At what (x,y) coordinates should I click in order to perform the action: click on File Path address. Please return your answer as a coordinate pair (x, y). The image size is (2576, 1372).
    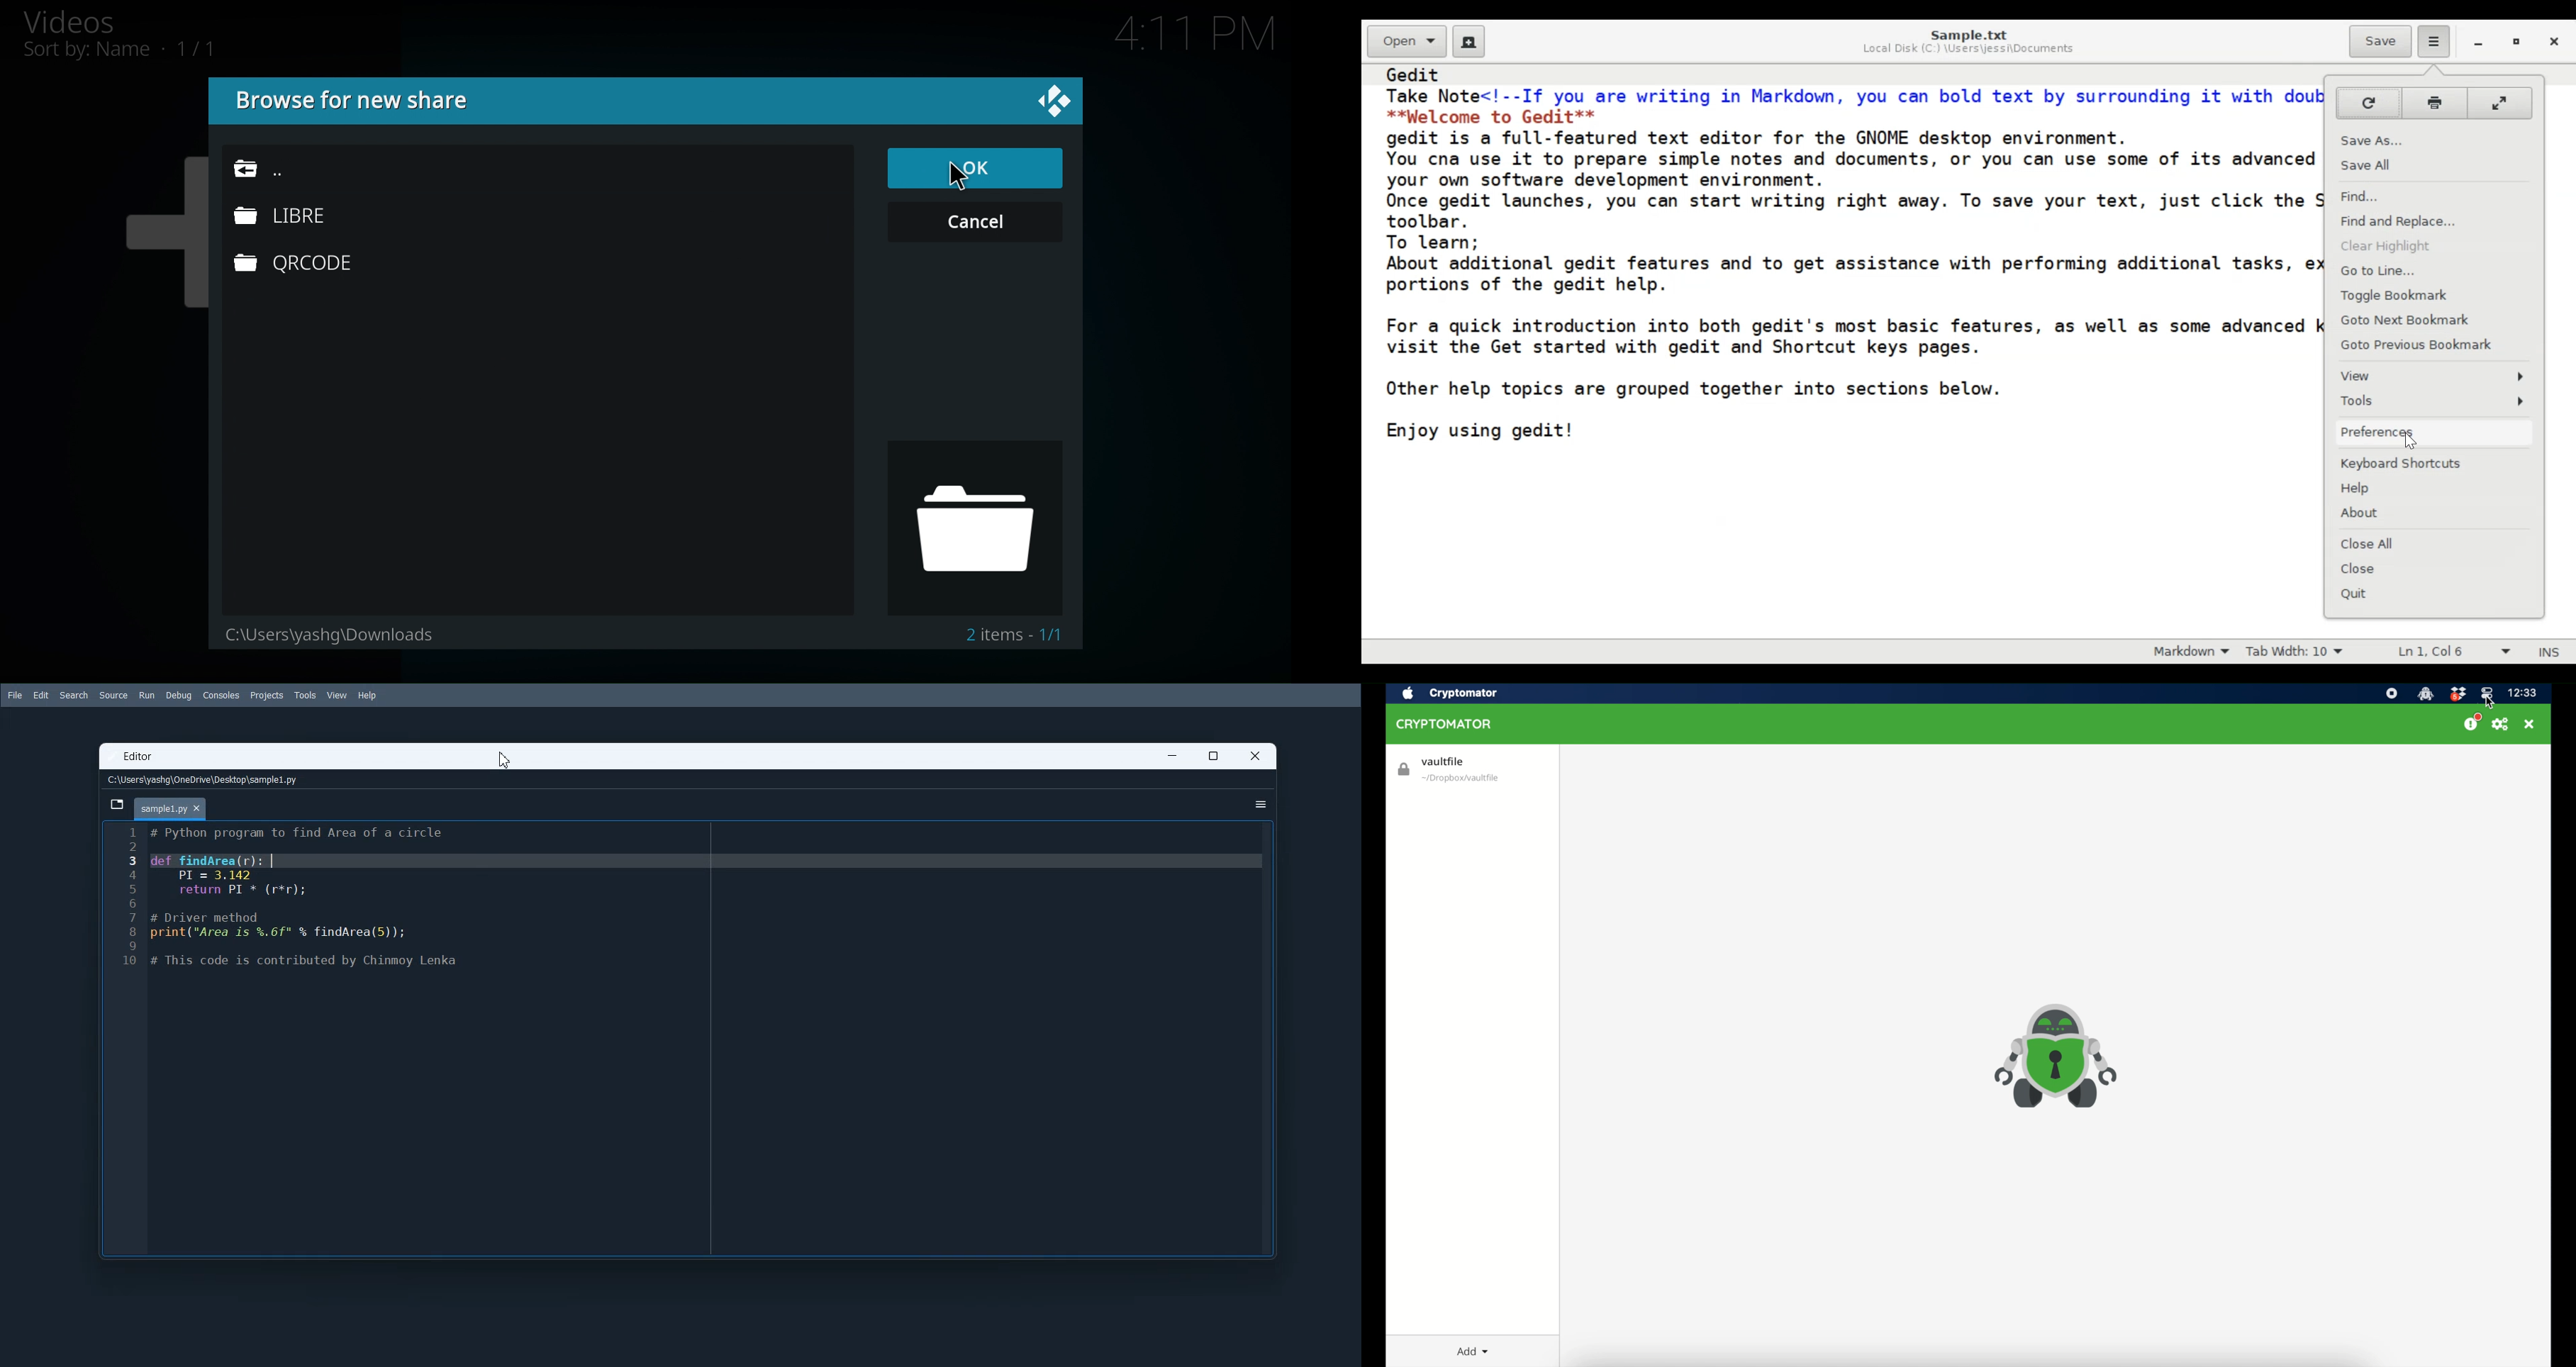
    Looking at the image, I should click on (206, 780).